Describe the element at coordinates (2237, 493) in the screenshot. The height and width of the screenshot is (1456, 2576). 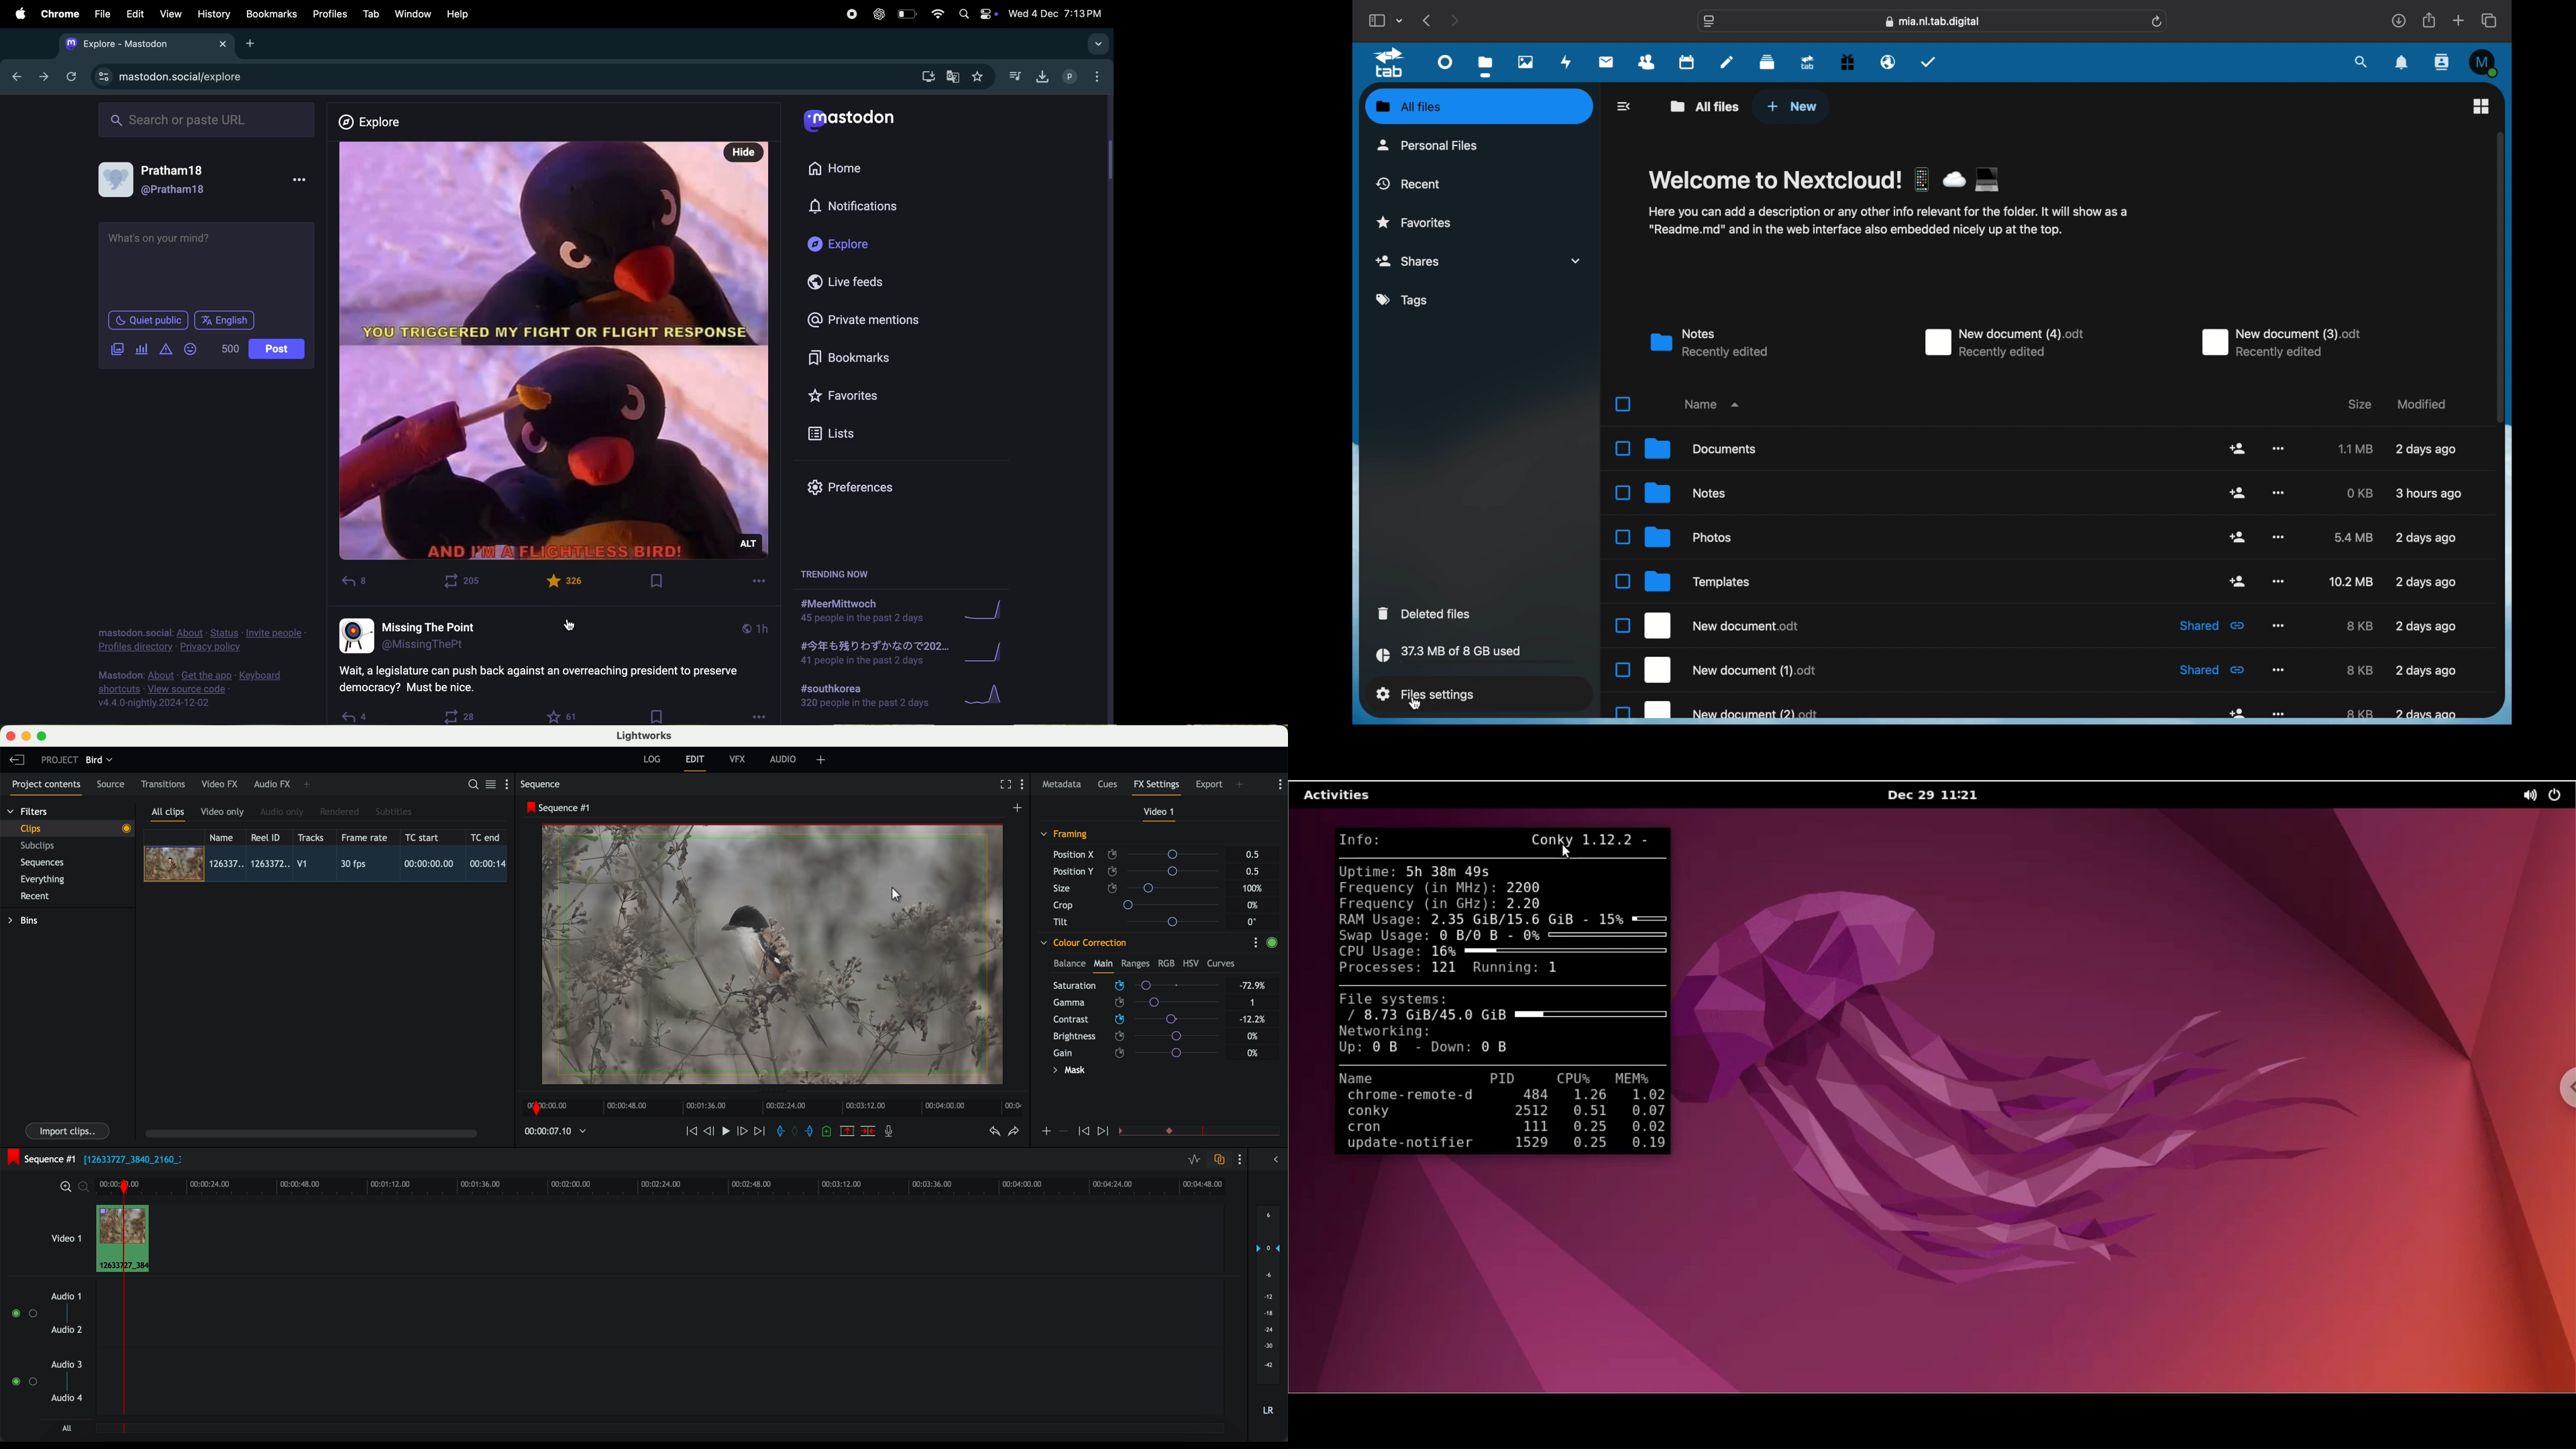
I see `share` at that location.